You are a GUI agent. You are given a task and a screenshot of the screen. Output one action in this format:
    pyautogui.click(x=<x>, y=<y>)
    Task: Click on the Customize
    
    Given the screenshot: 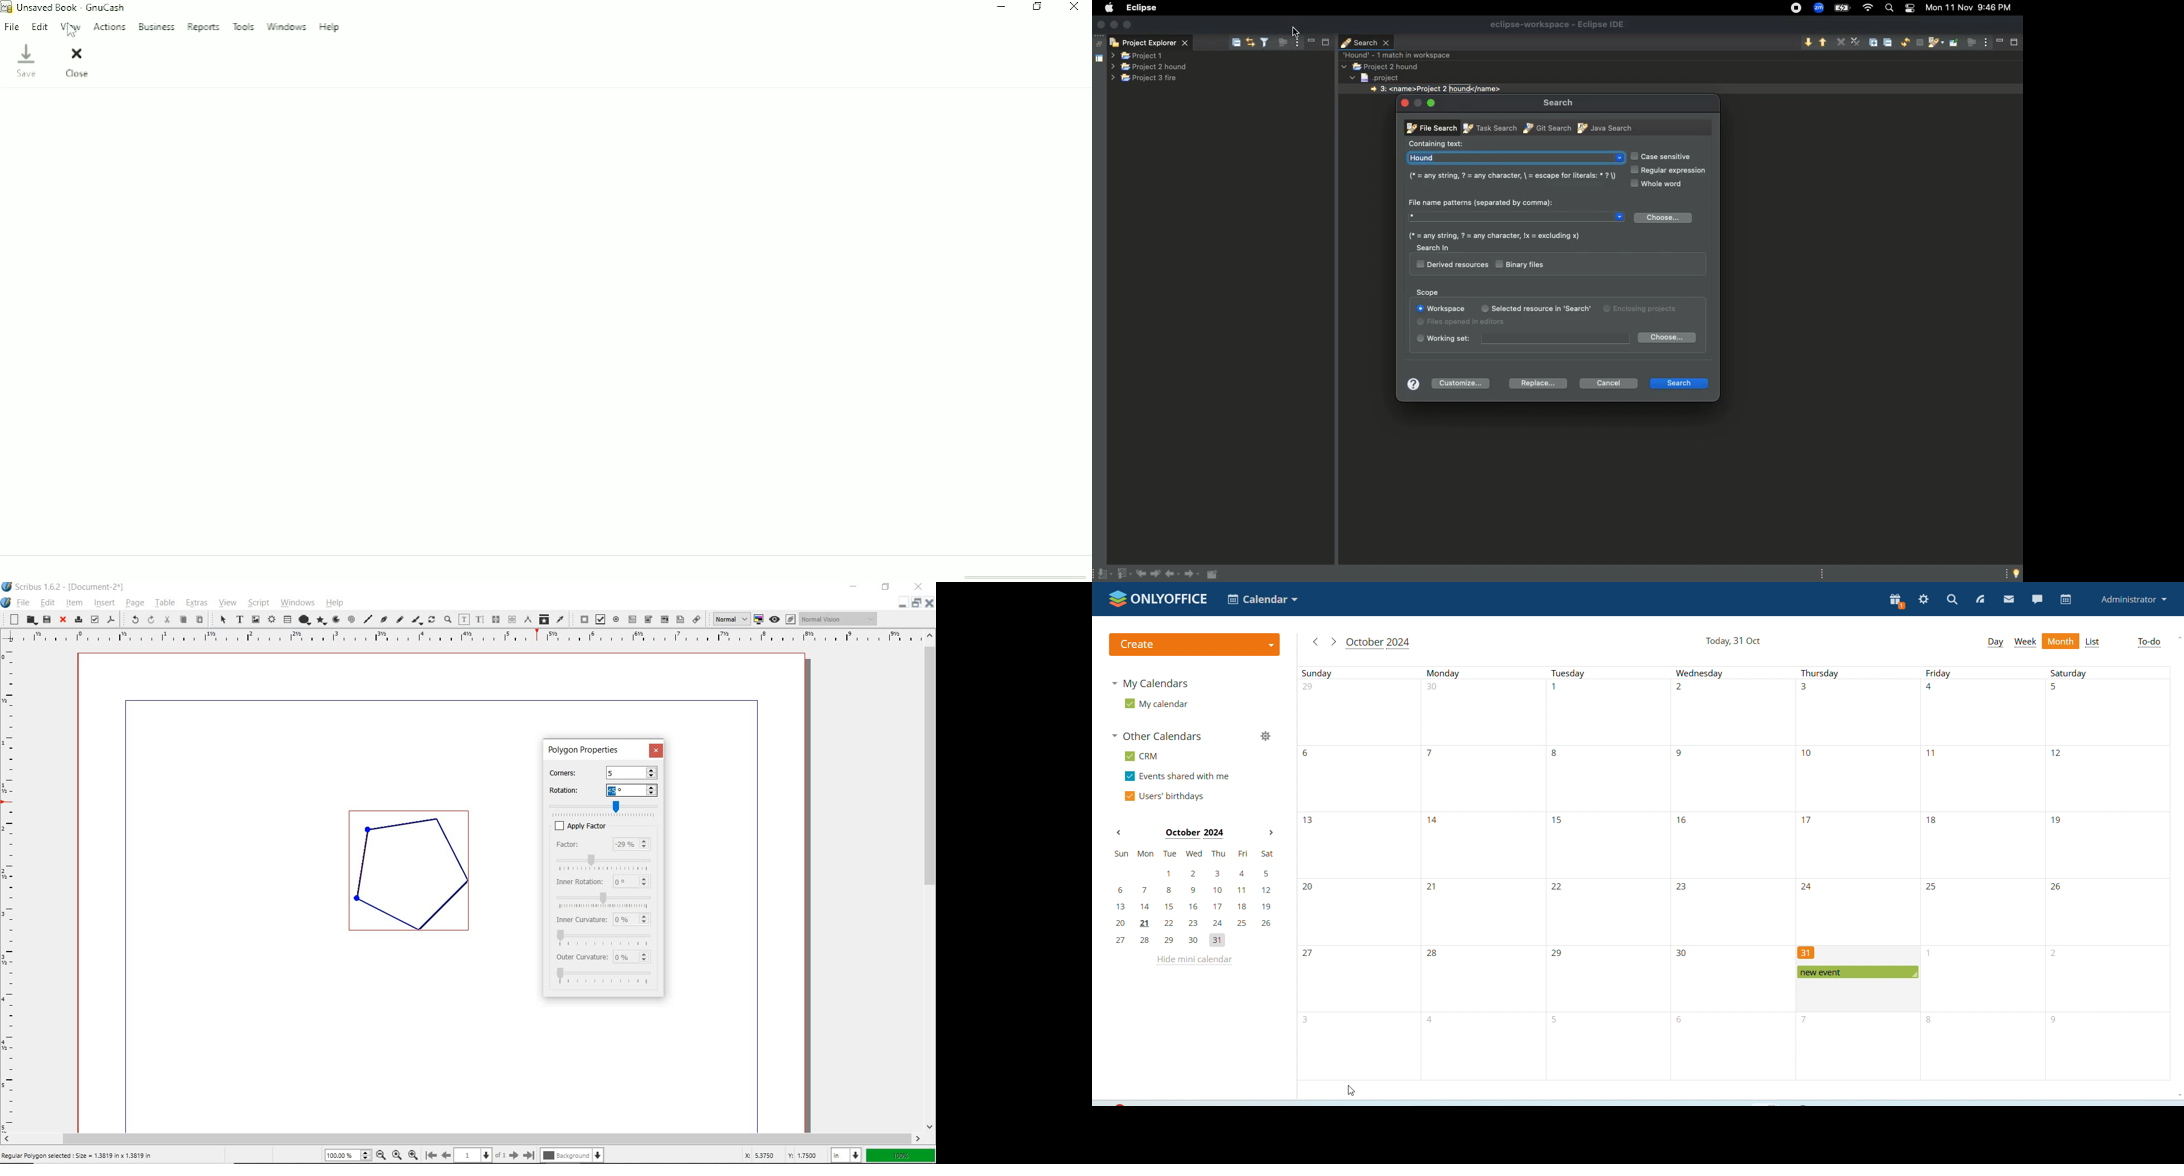 What is the action you would take?
    pyautogui.click(x=1464, y=382)
    